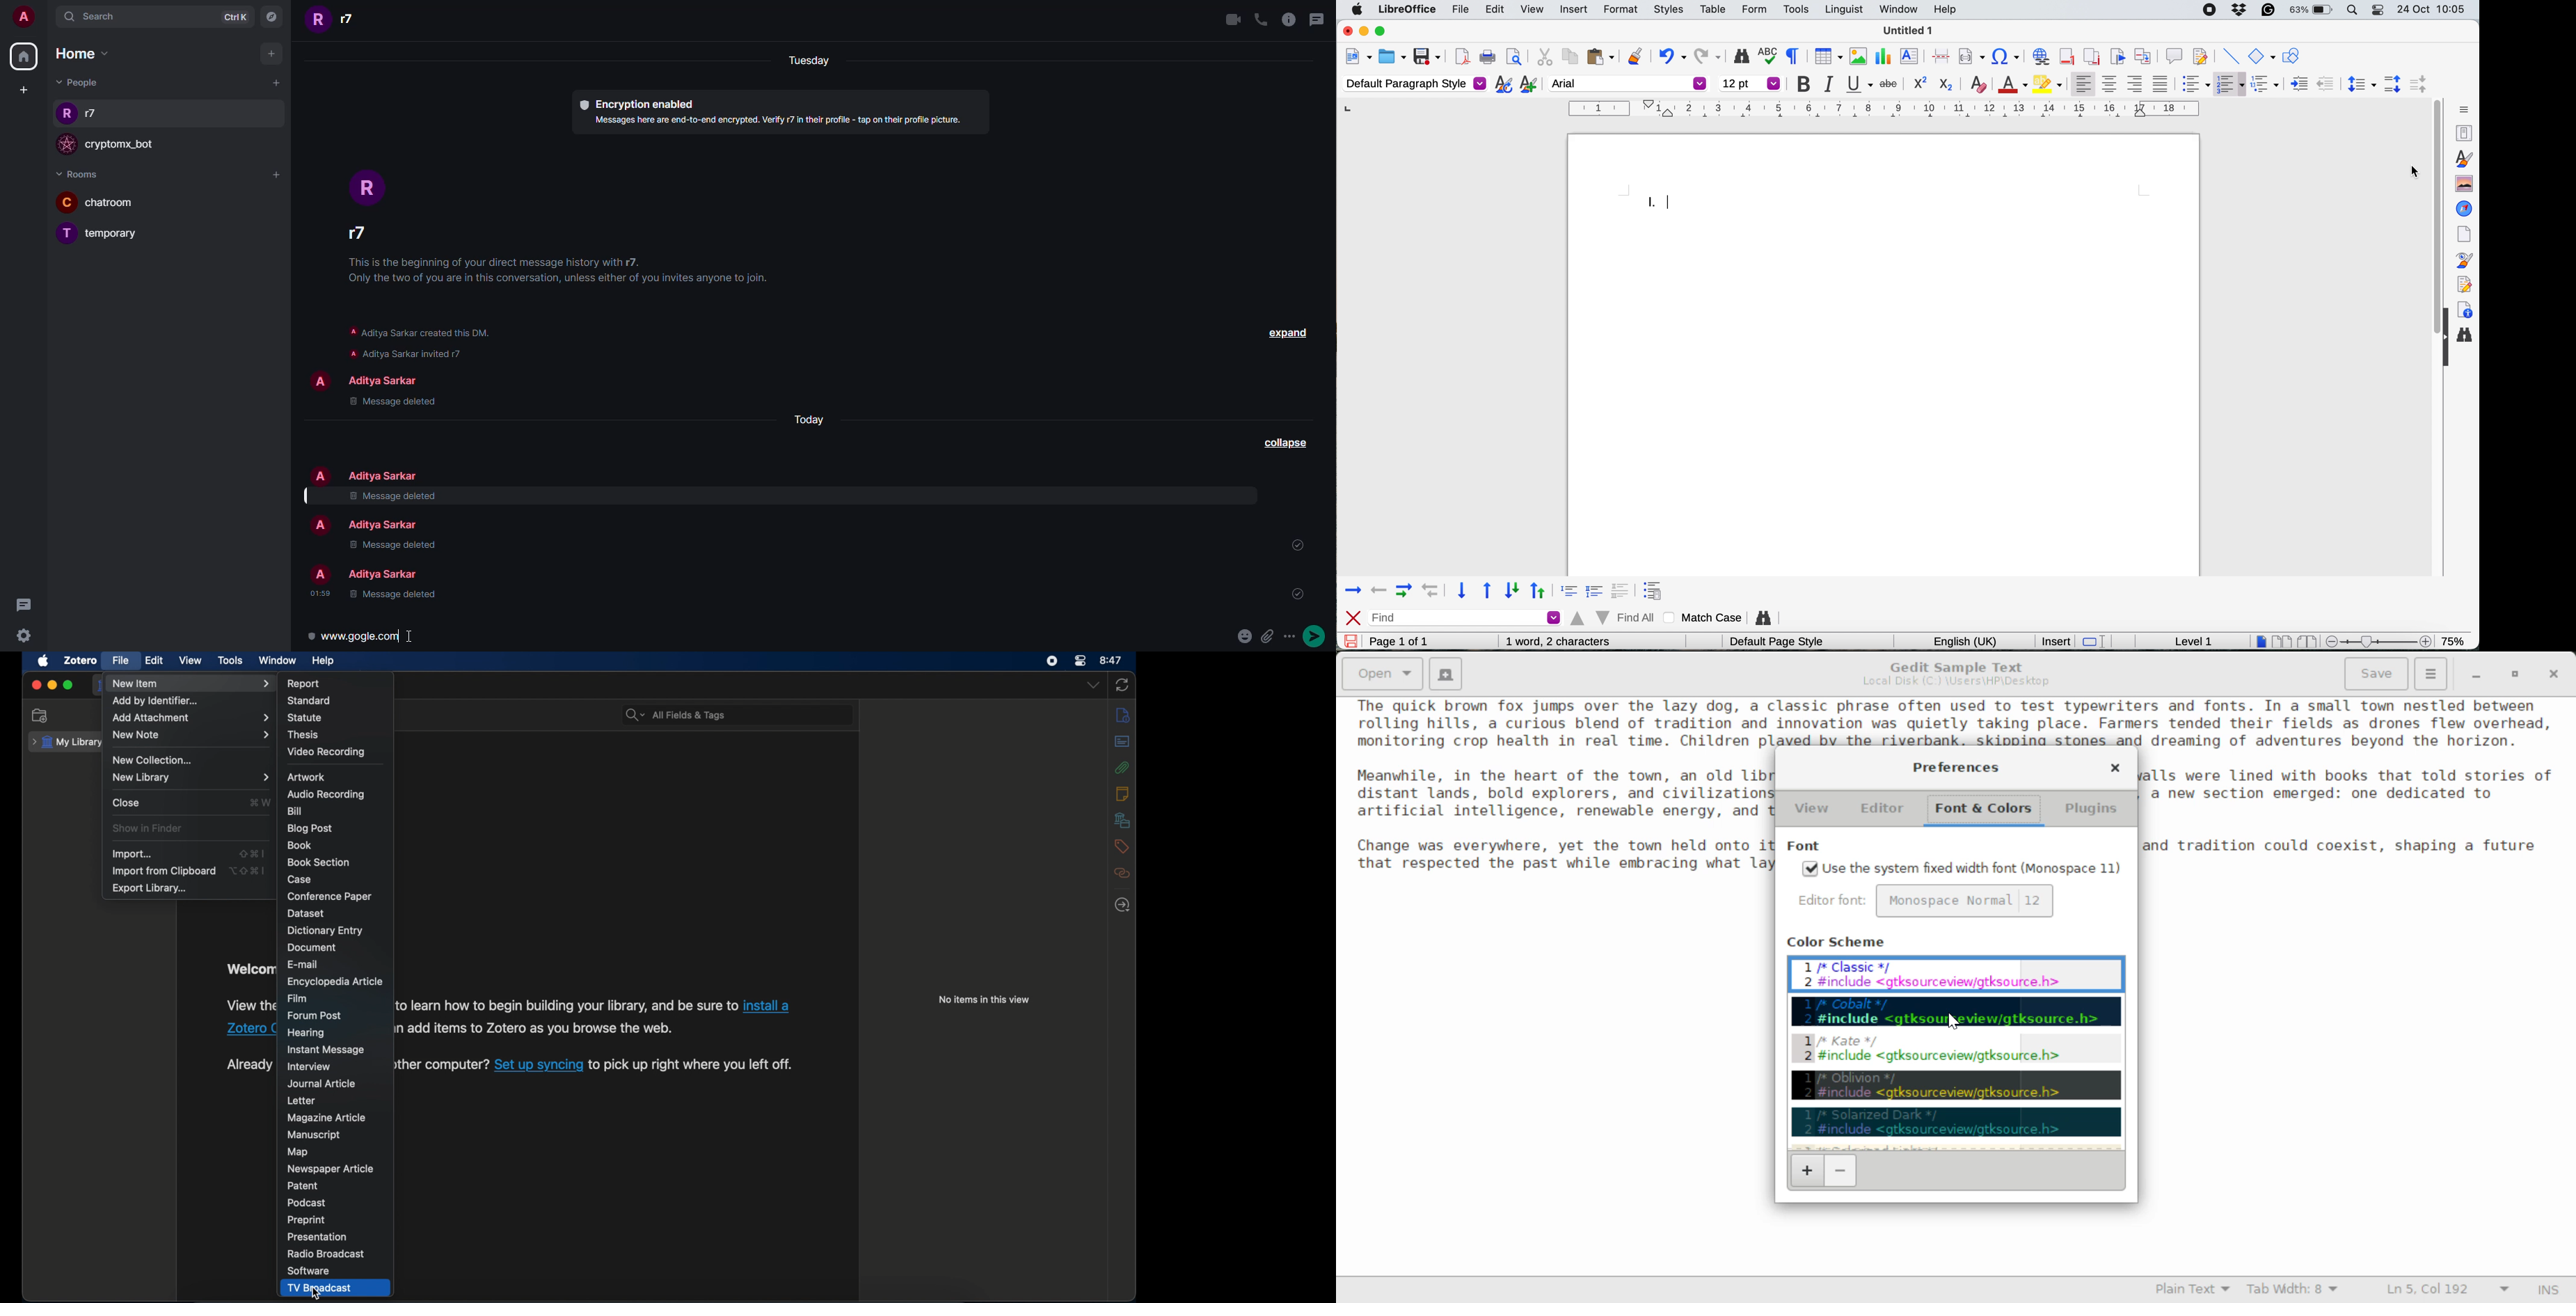 The image size is (2576, 1316). Describe the element at coordinates (36, 685) in the screenshot. I see `close` at that location.